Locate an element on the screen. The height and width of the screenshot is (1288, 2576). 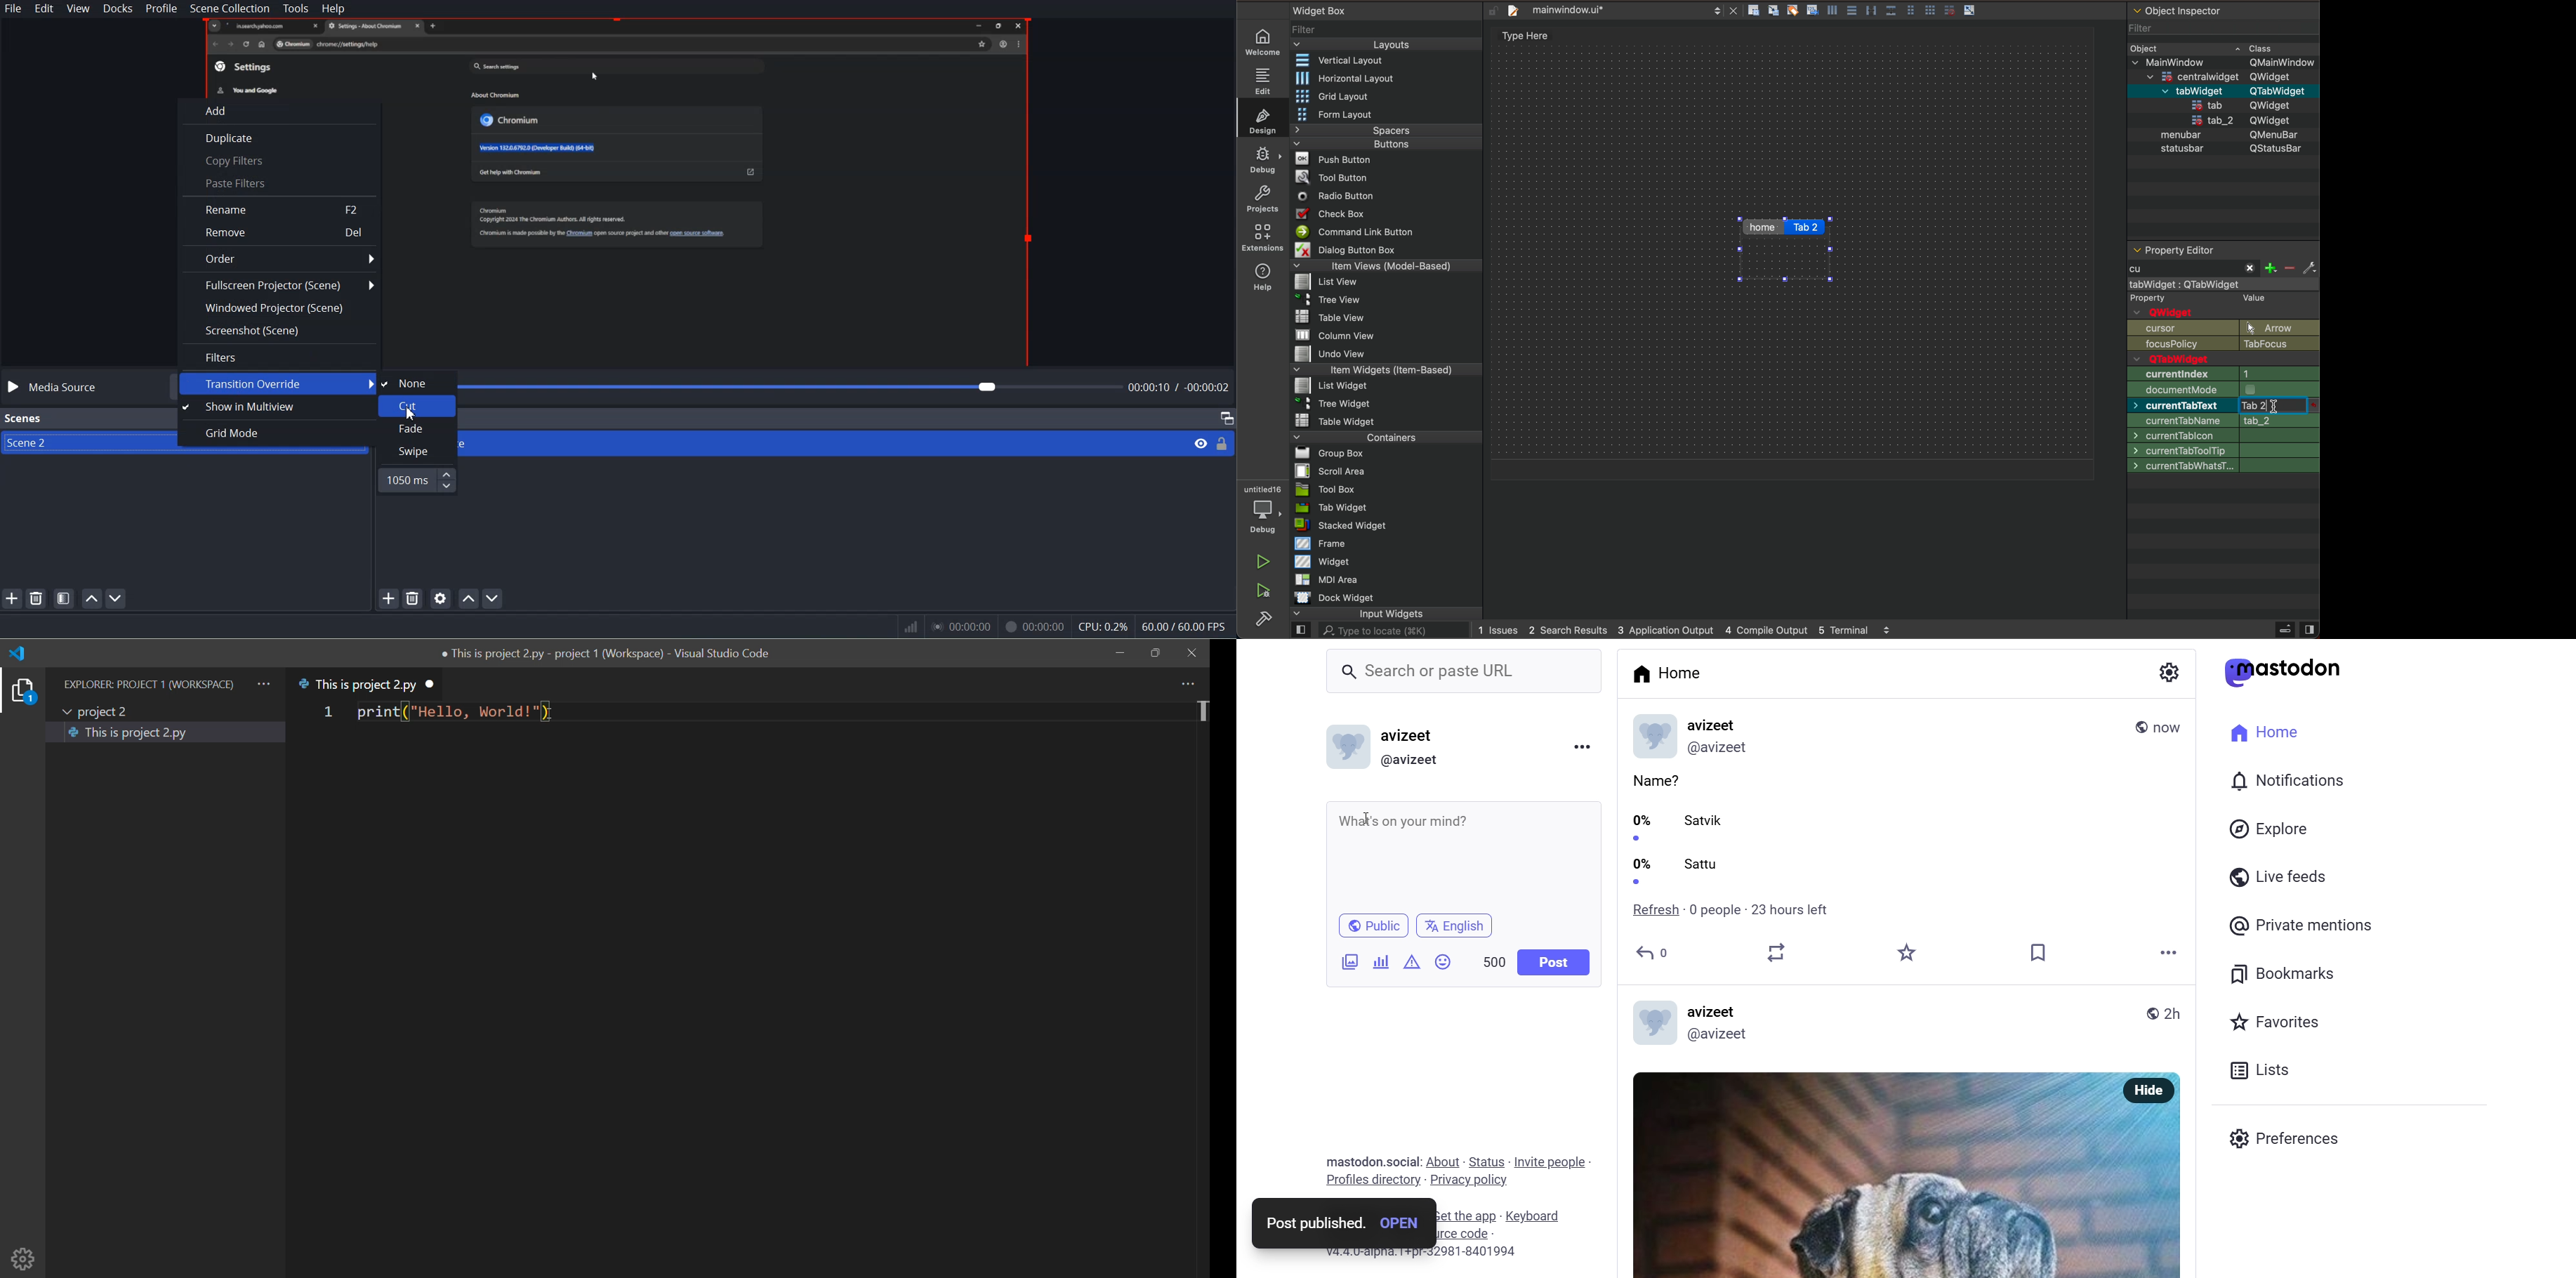
Fullscreen Projector is located at coordinates (279, 285).